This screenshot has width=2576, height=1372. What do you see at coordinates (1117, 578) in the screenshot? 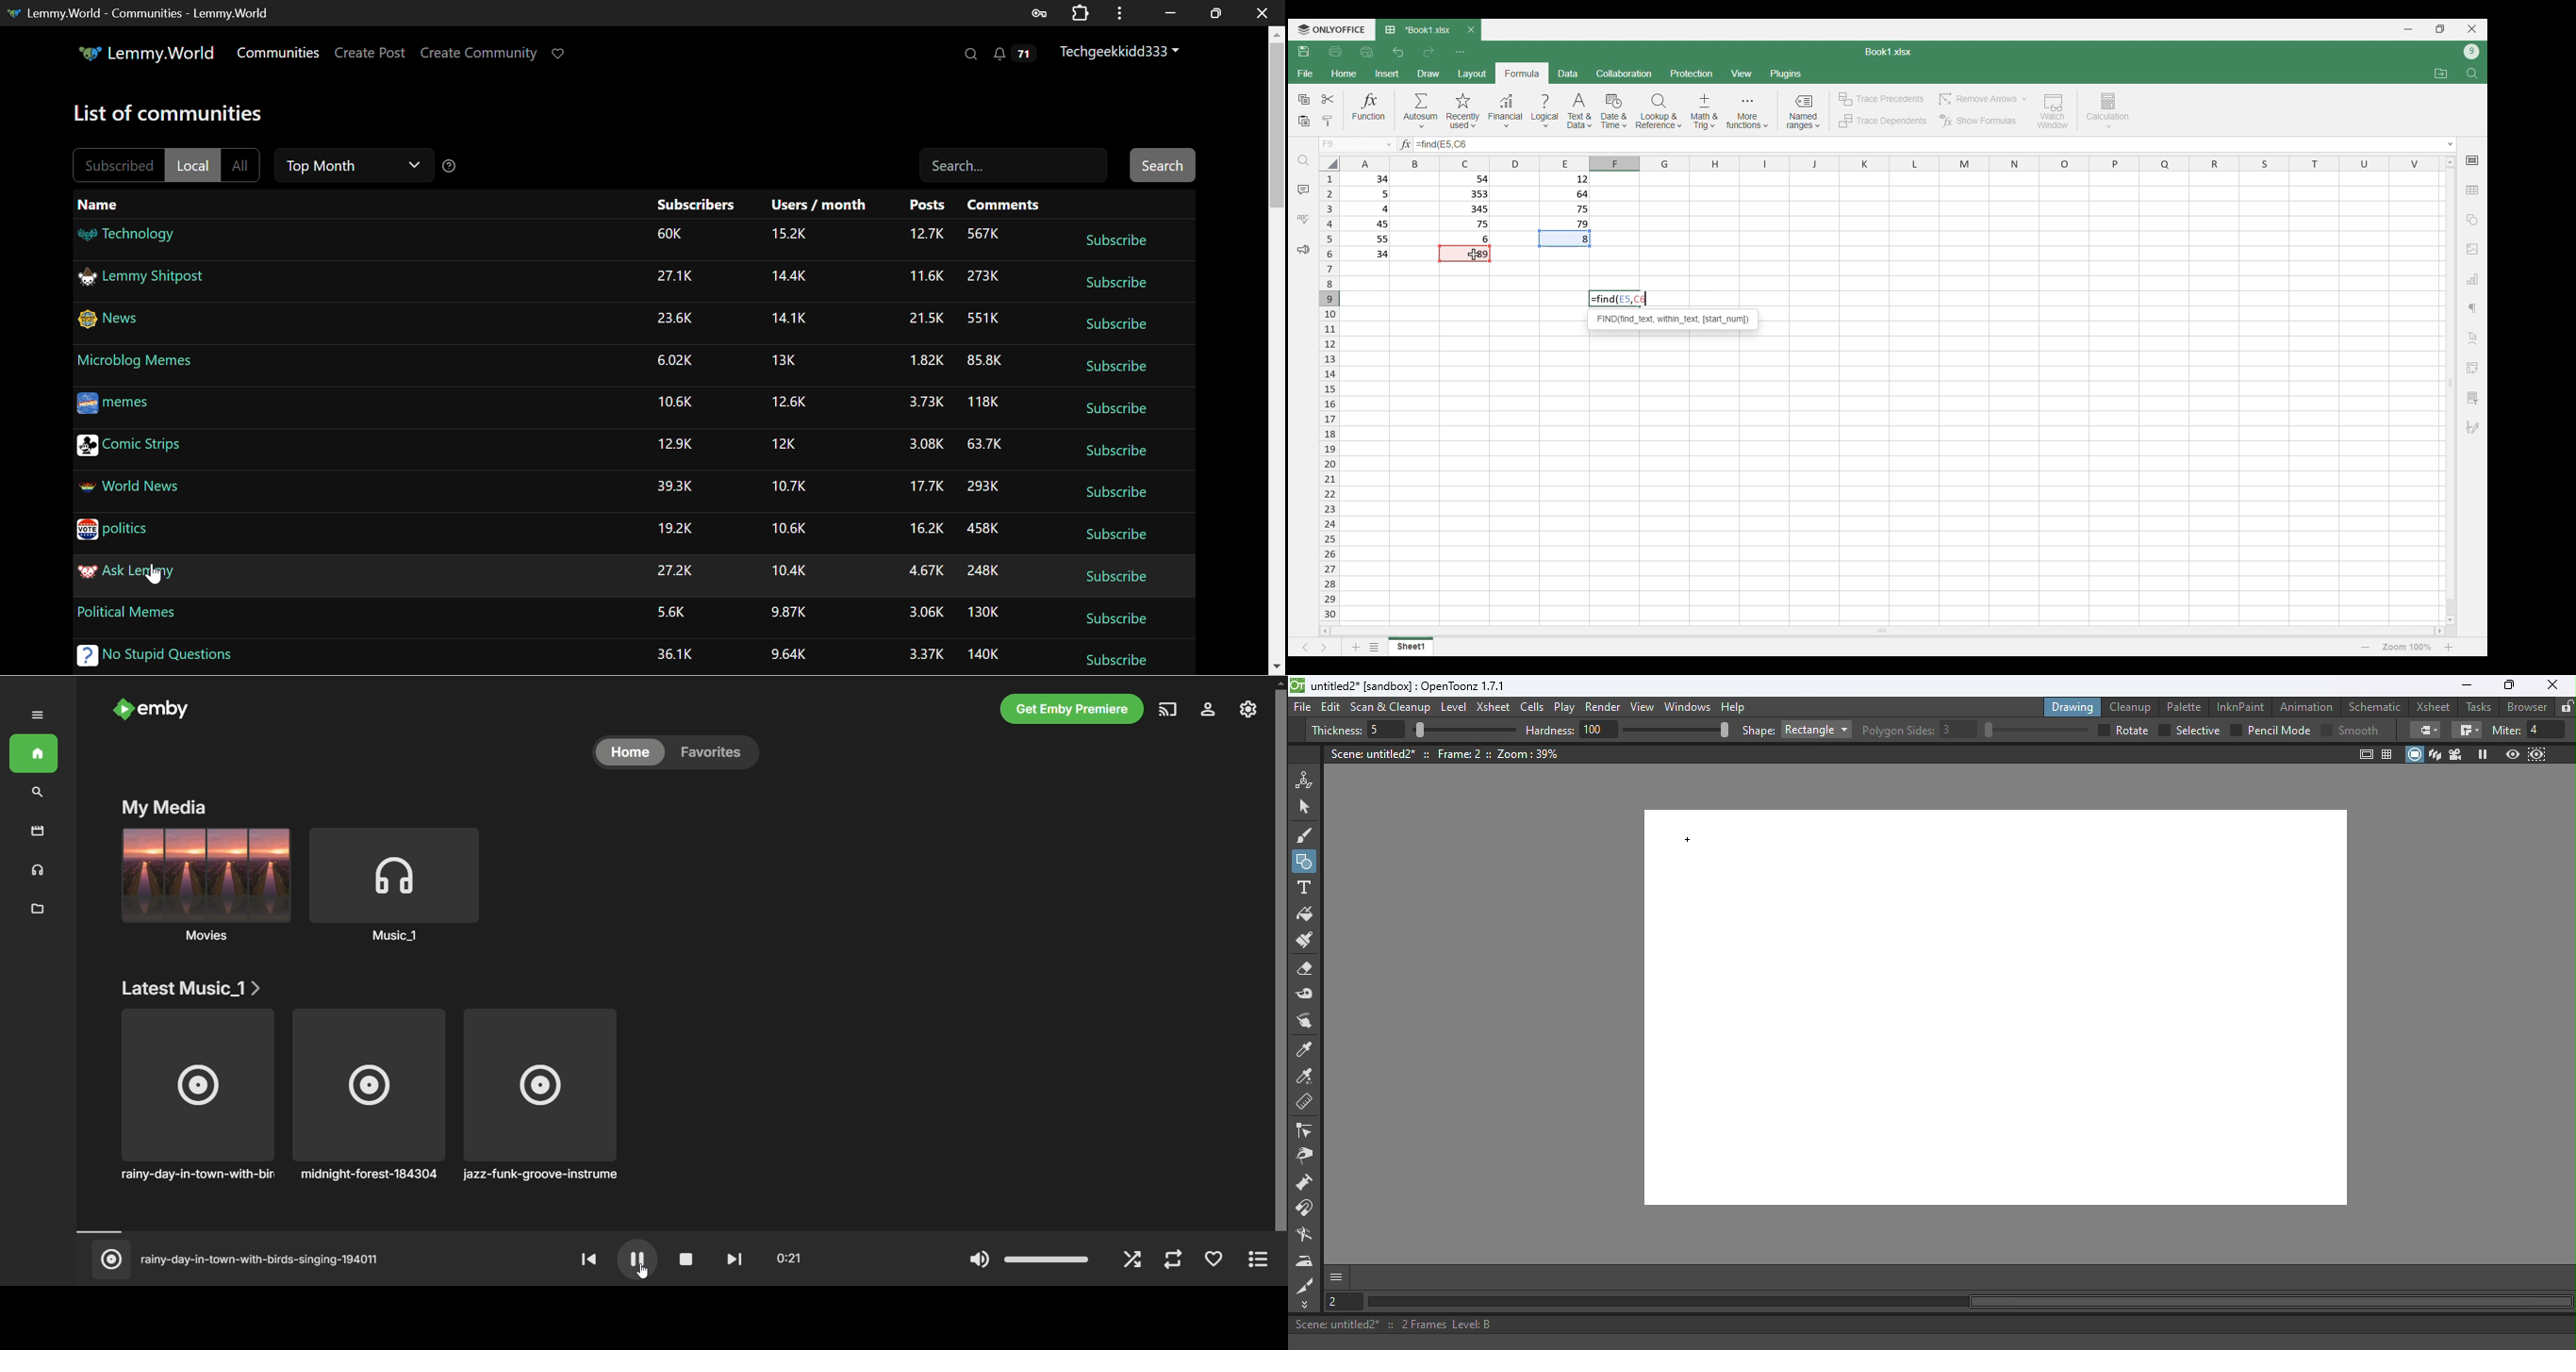
I see `Subscribe` at bounding box center [1117, 578].